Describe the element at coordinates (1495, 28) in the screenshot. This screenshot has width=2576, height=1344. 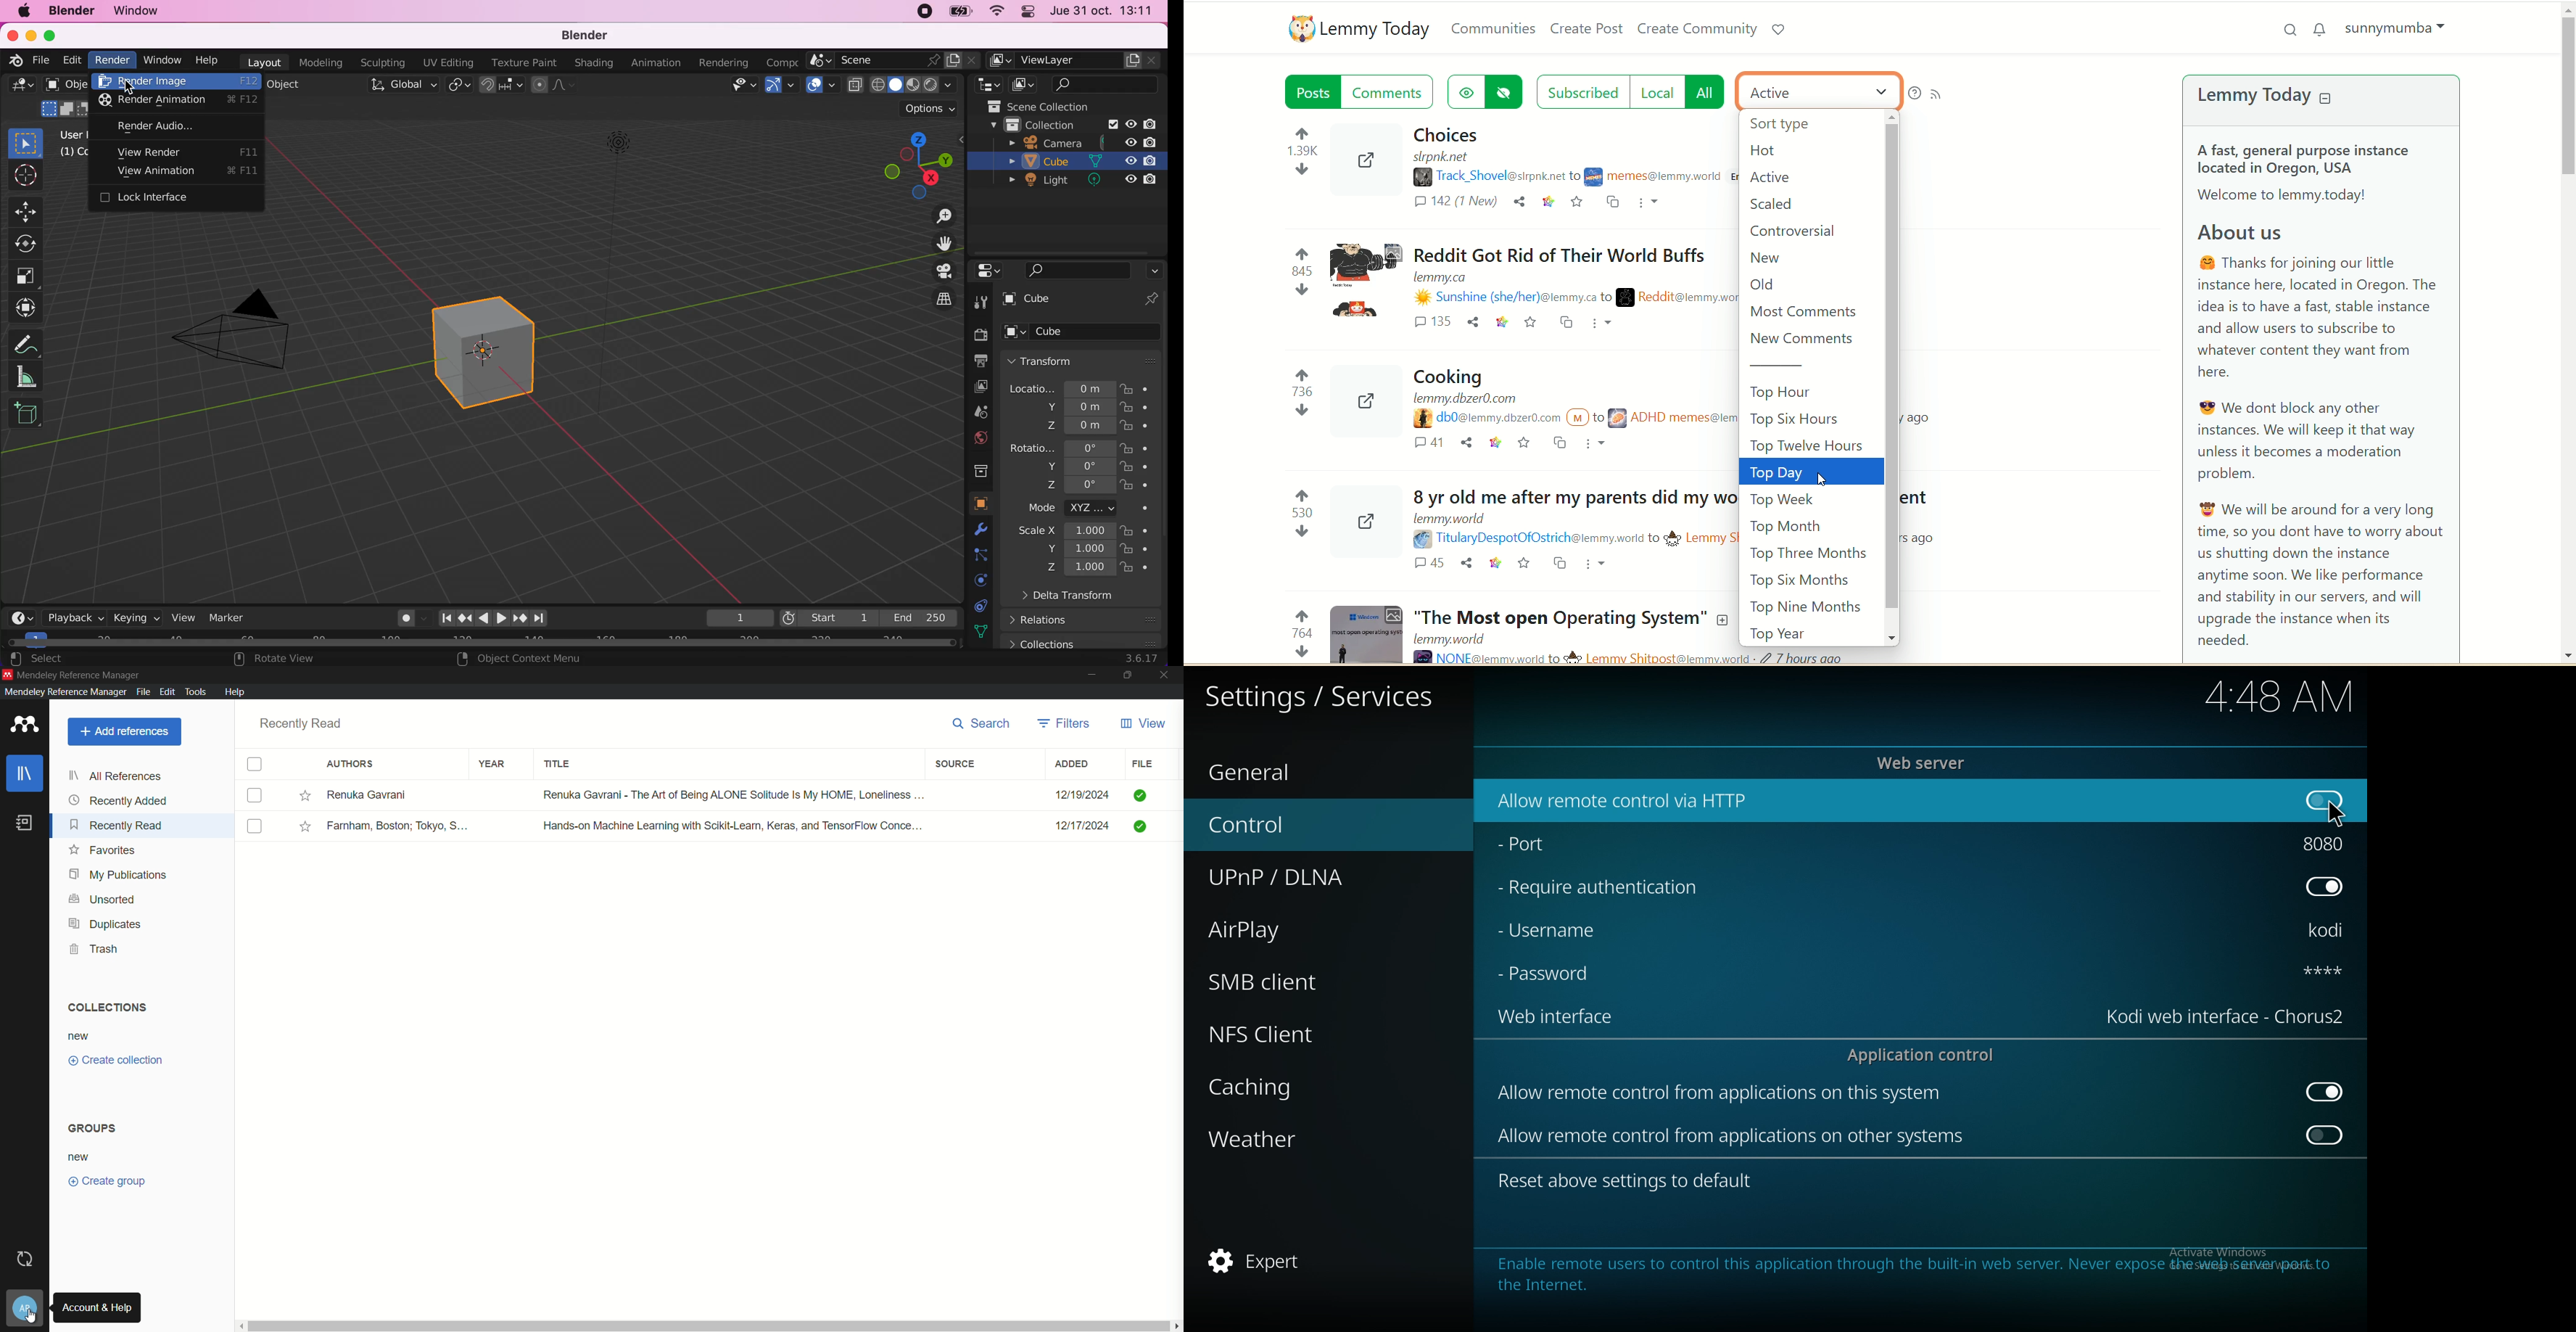
I see `communities` at that location.